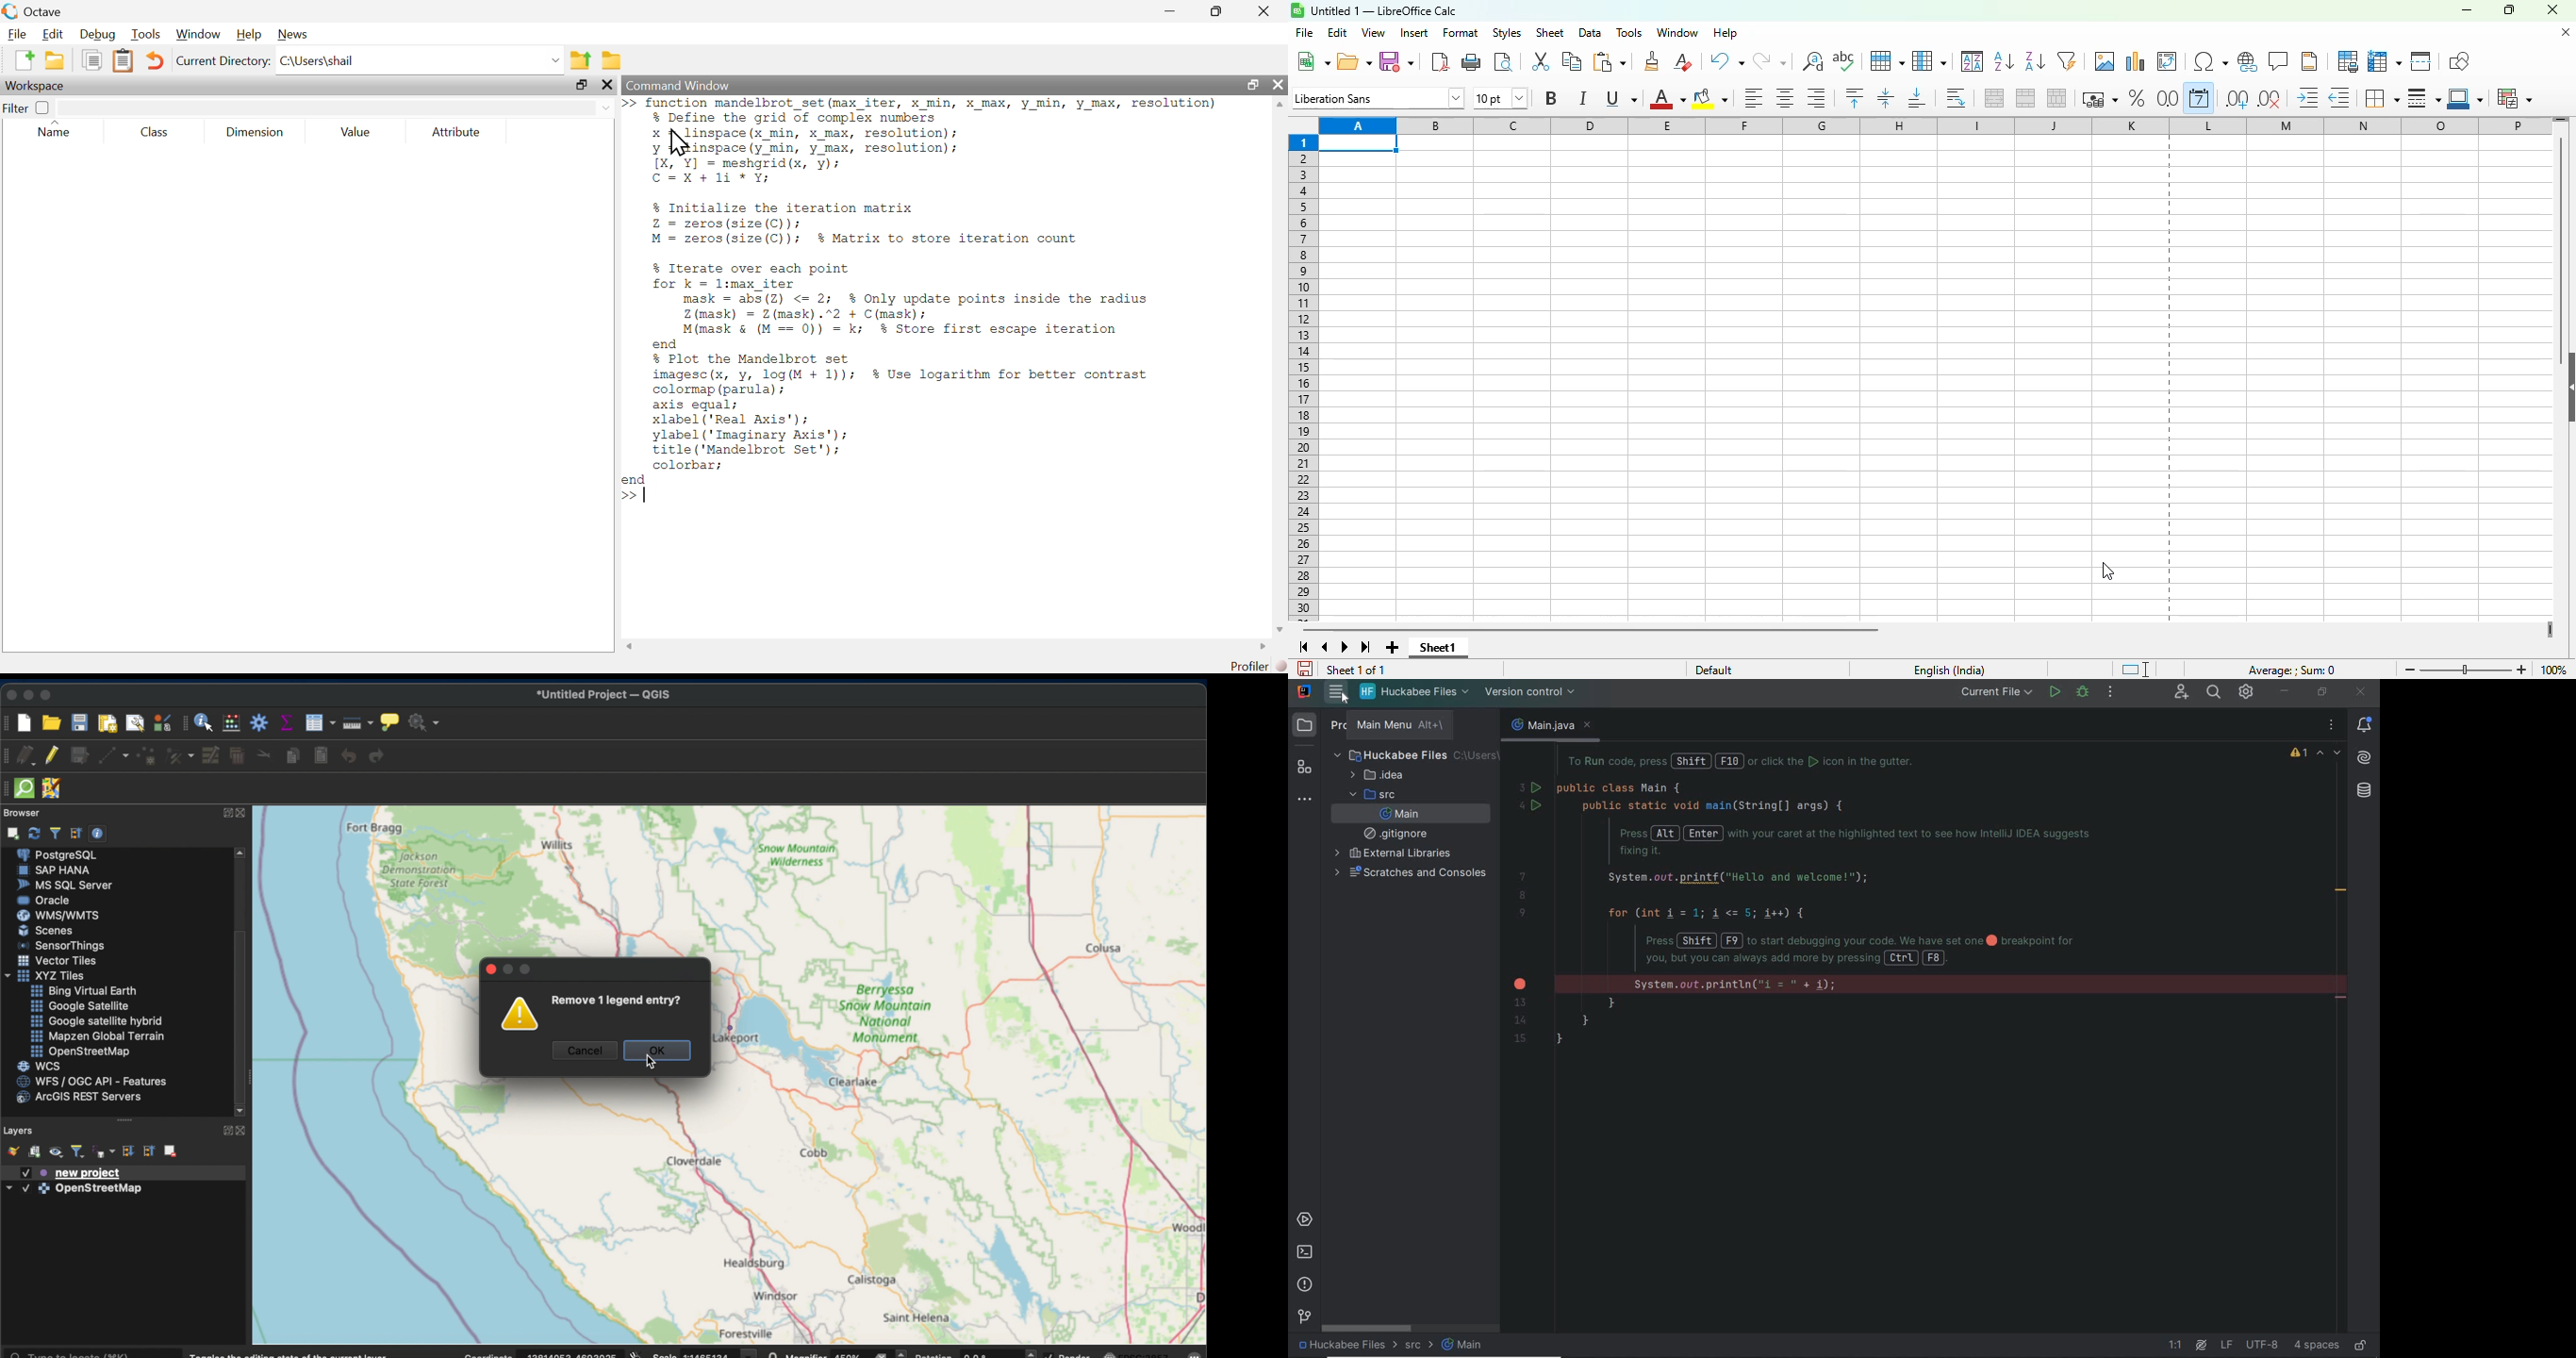 The height and width of the screenshot is (1372, 2576). I want to click on >> function mandelbrot_set (max_iter, x min, x max, y min, y max, resolution)
% Define the grid of complex numbers
x linspace(x_min, x max, resolution);
y DNeinepacs trmin, y_max, resolution);
[X, Y] = meshgrid(x, y);
C=X+1 *Y;
% Initialize the iteration matrix
Z = zeros (size (C))s
M = zeros (size(C)); % Matrix to store iteration count
% Iterate over each point
for k = l:max iter
mask = abs (2) <= 2; % Only update points inside the radius
Z (mask) = Z(mask).”2 + C(mask);
M(mask & (M == 0)) = k; % Store first escape iteration
end
% Plot the Mandelbrot set
imagesc(x, y, log(M + 1)); $% Use logarithm for better contrast
colormap (parula);
axis equal;
xlabel ('Real Axis');
ylabel (' Imaginary Axis');
title ('Mandelbrot Set'):;
colorbar;
end
>> |, so click(941, 309).